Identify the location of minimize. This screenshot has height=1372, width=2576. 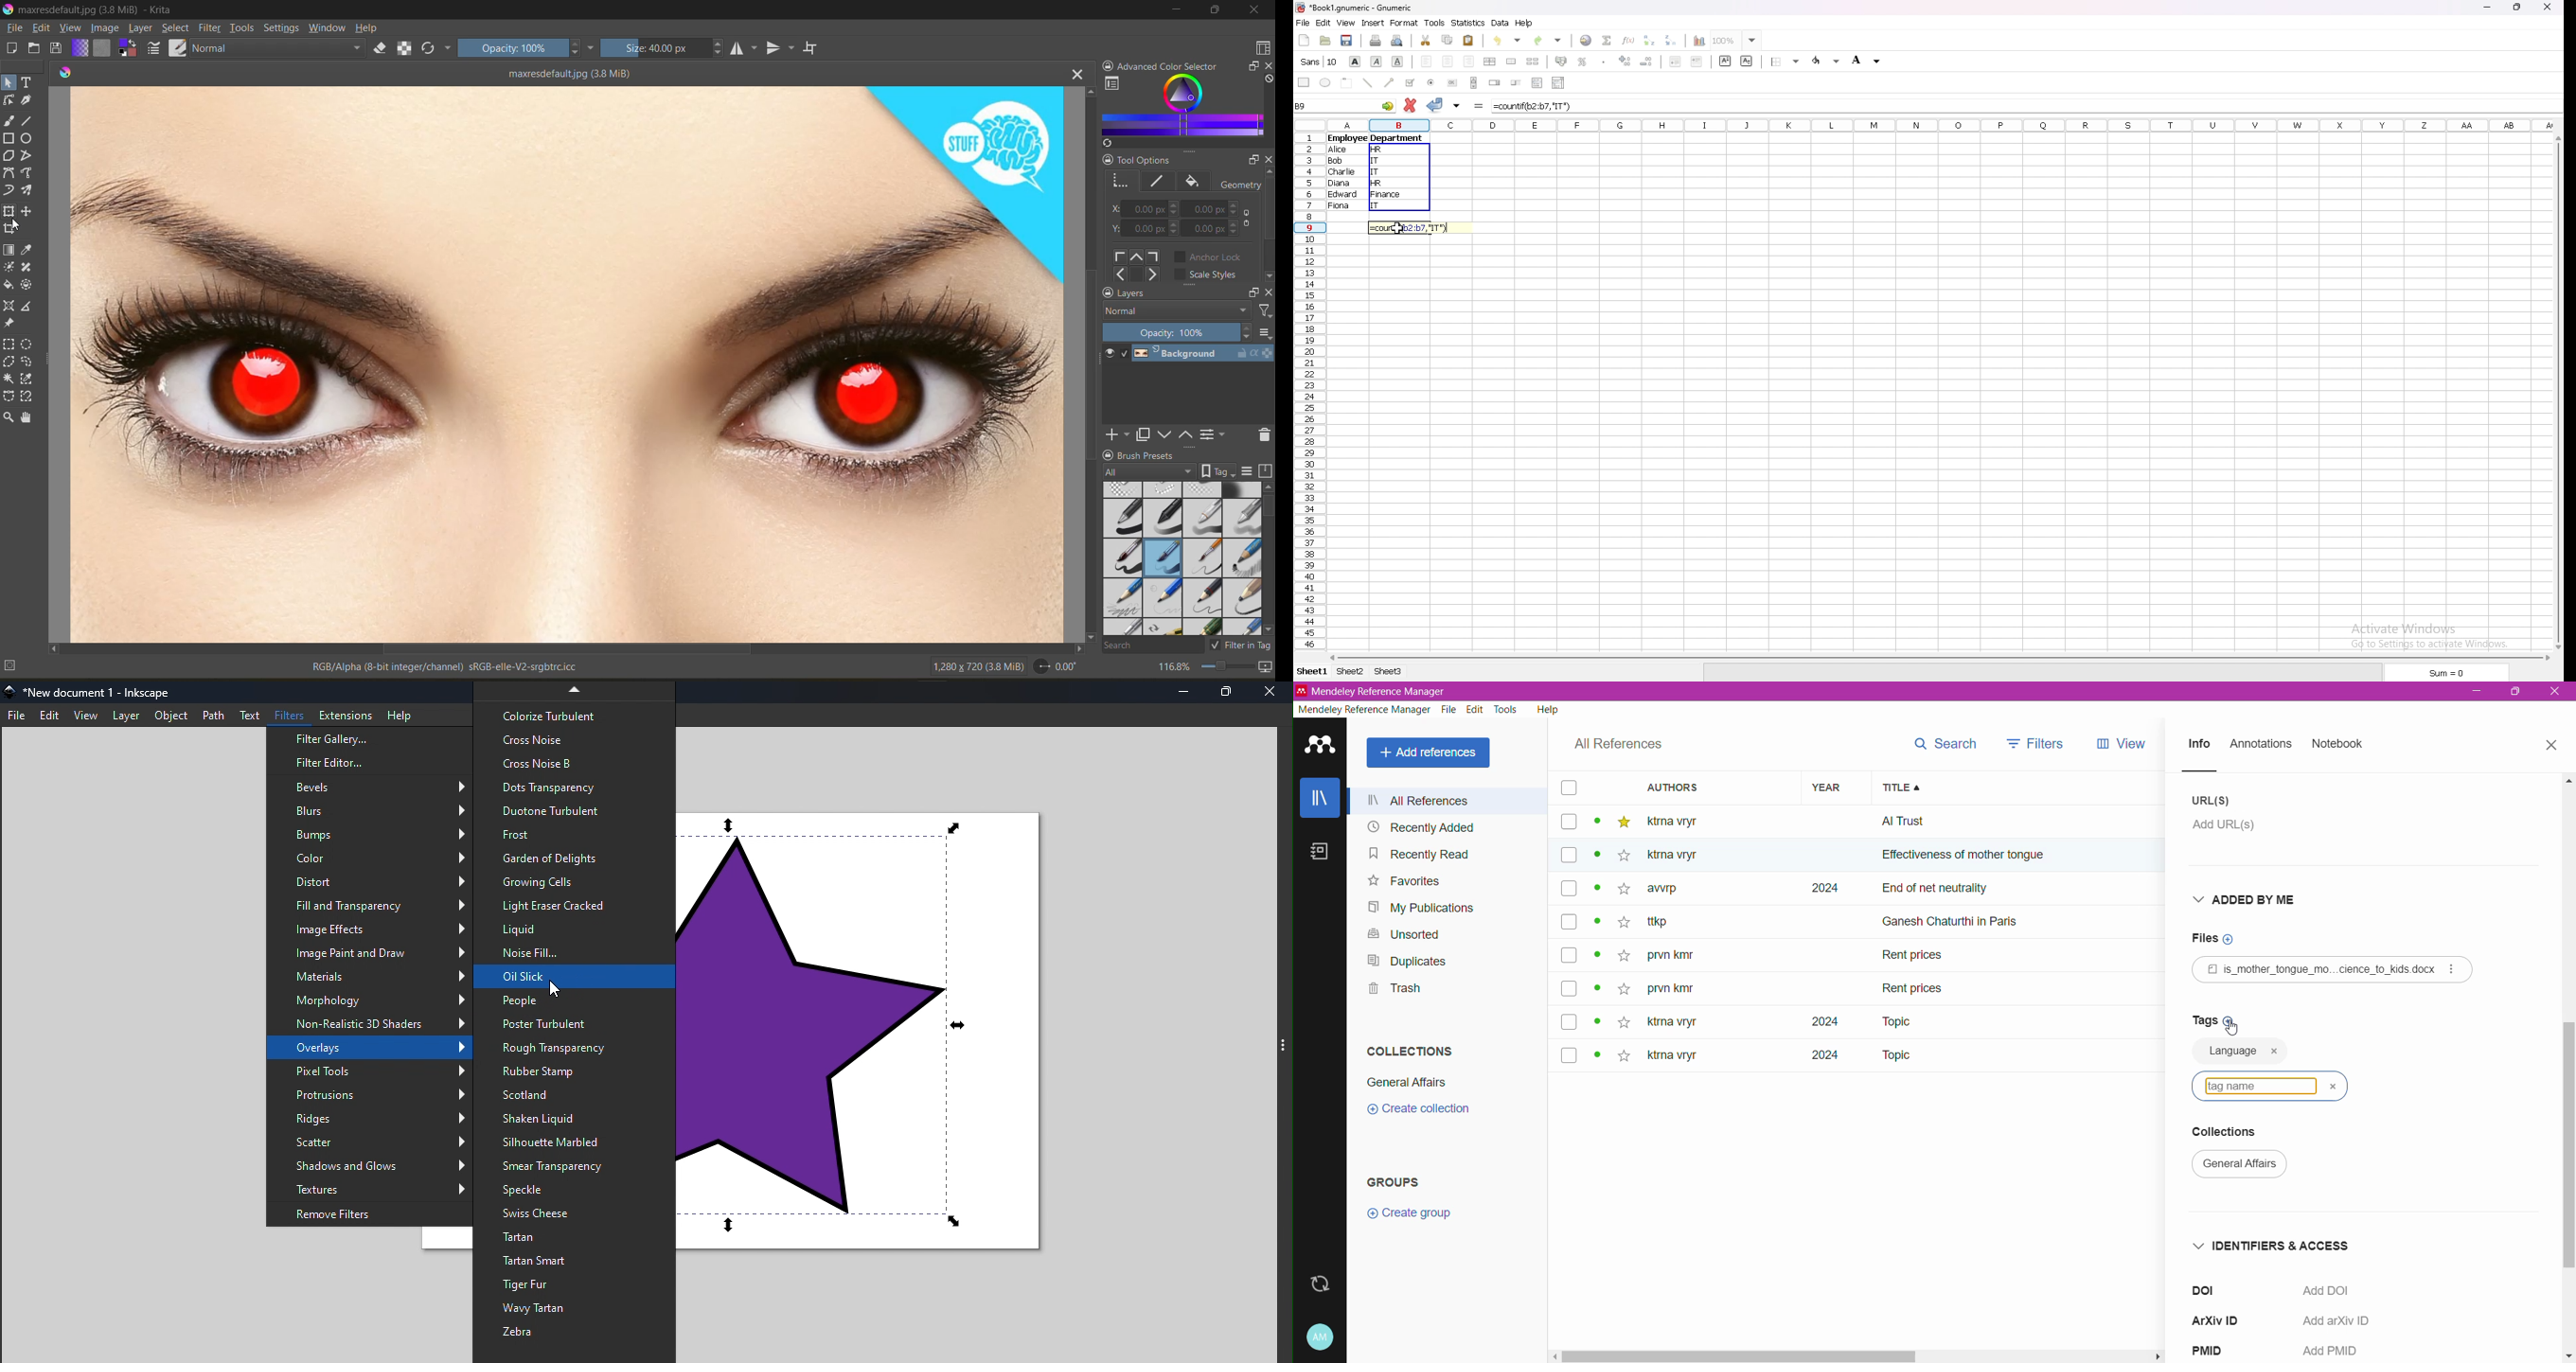
(2479, 693).